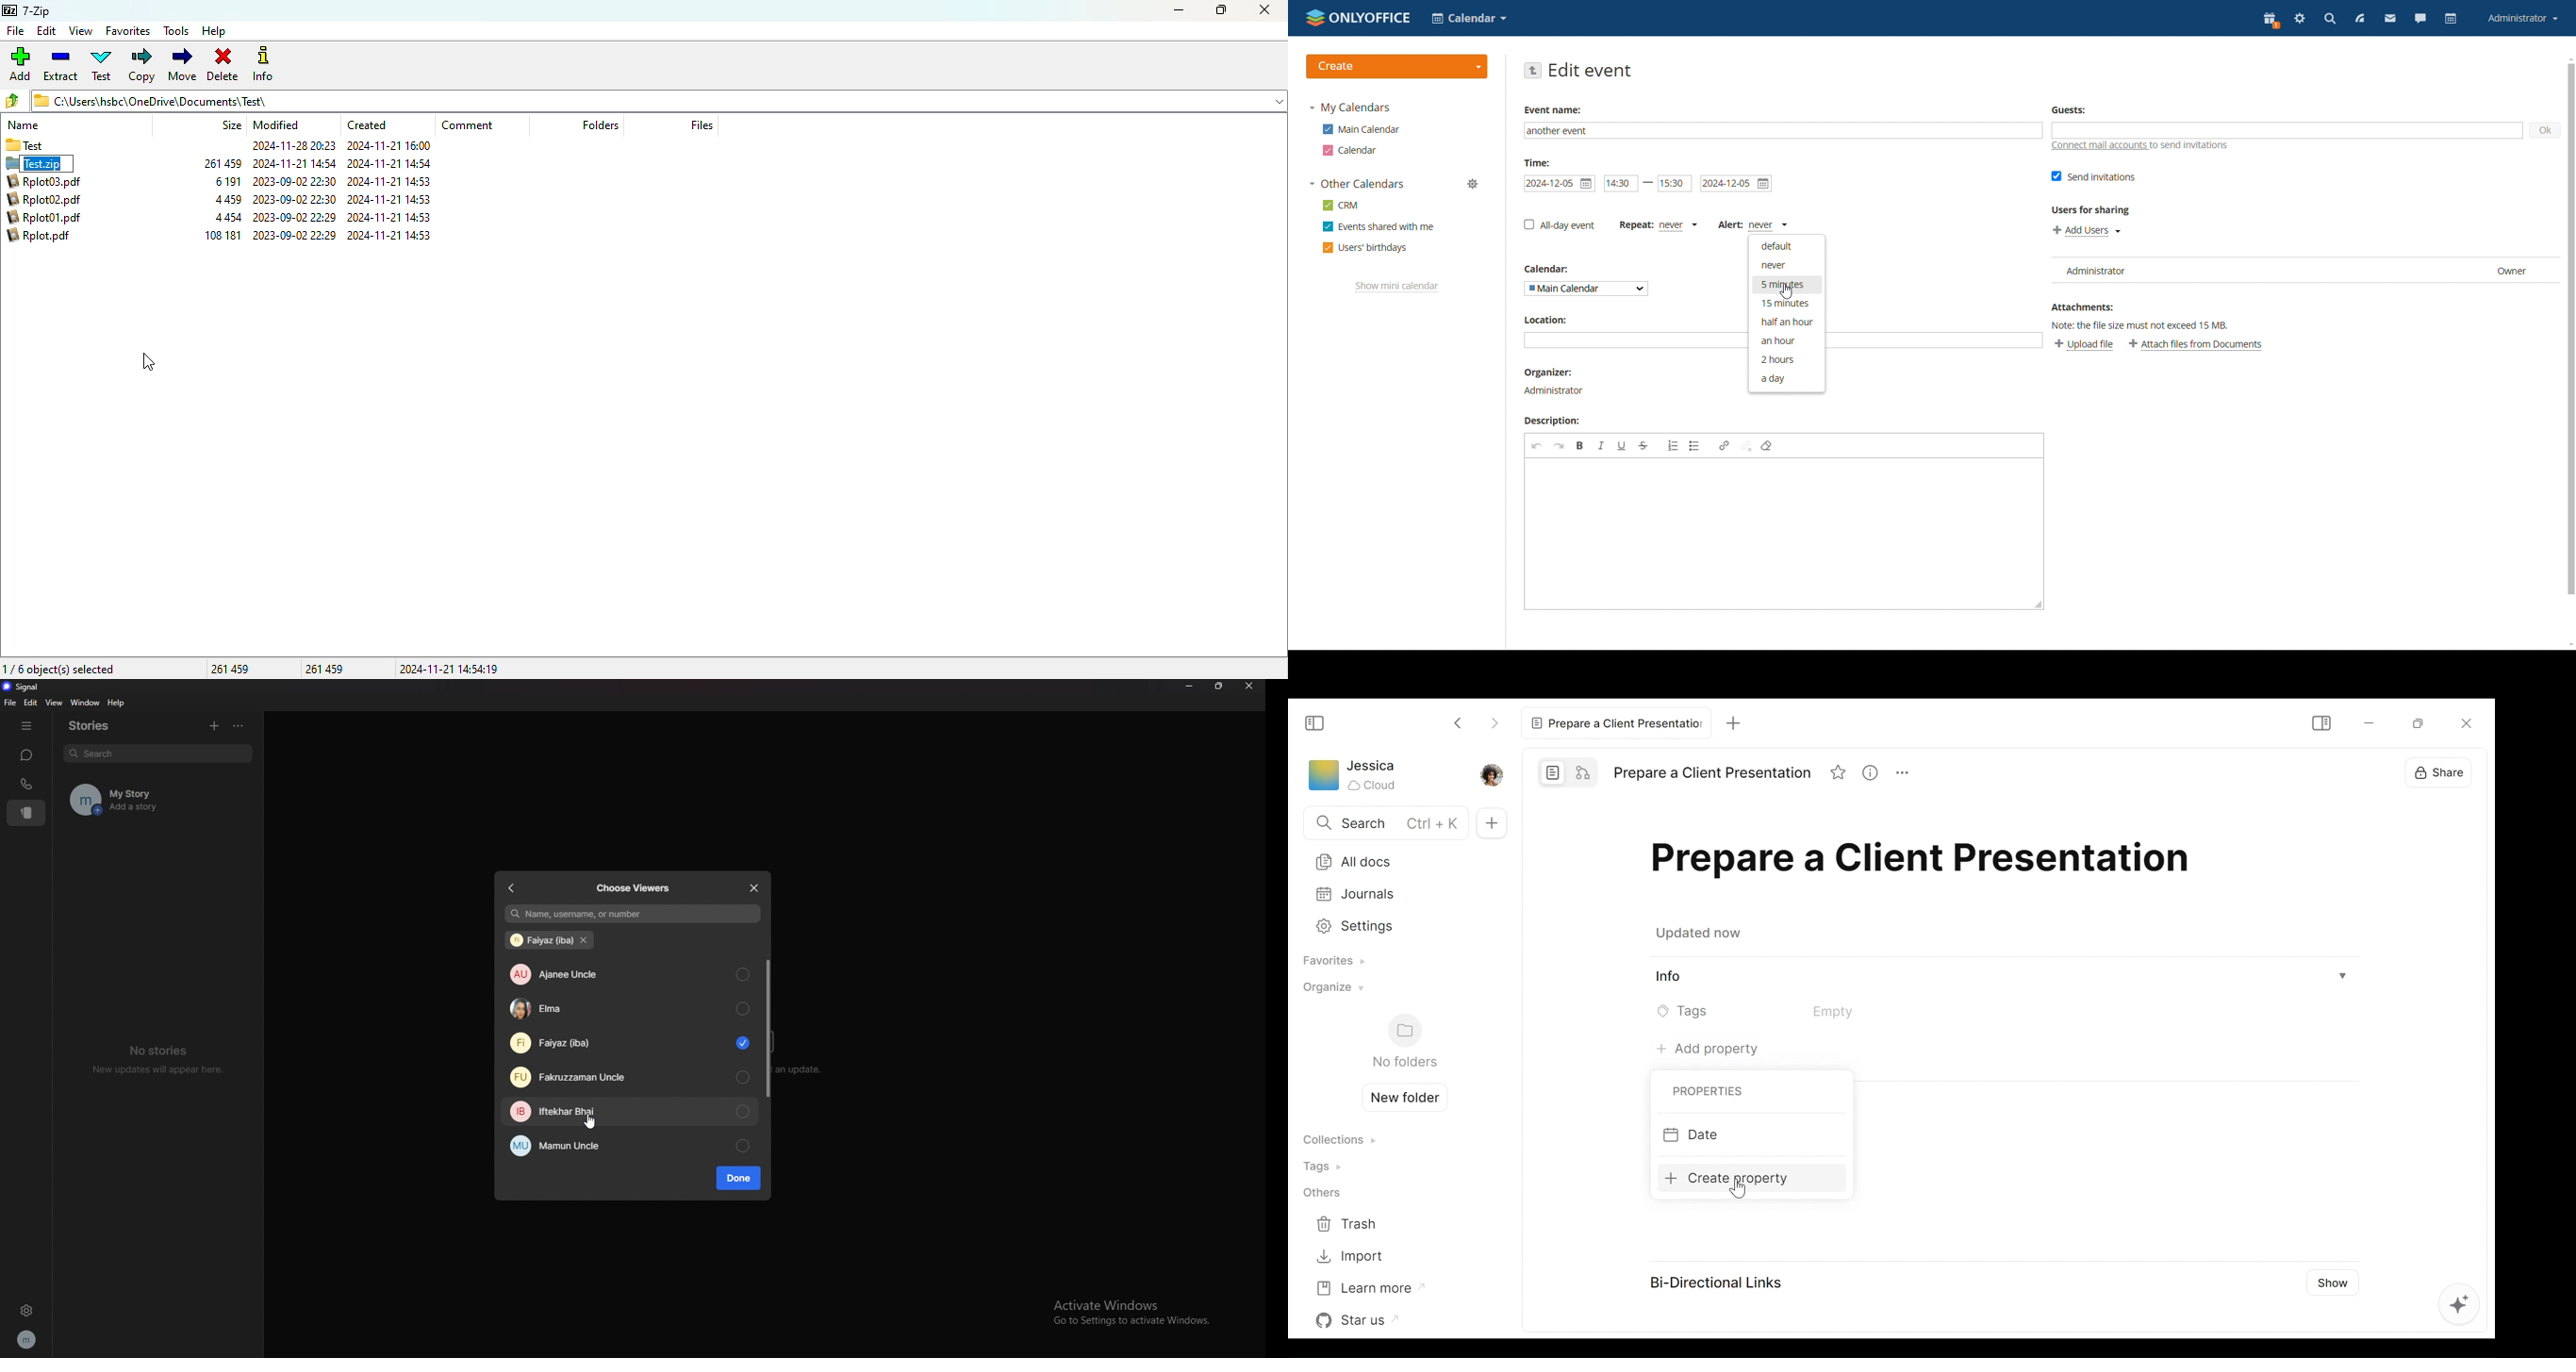  What do you see at coordinates (26, 1311) in the screenshot?
I see `settings` at bounding box center [26, 1311].